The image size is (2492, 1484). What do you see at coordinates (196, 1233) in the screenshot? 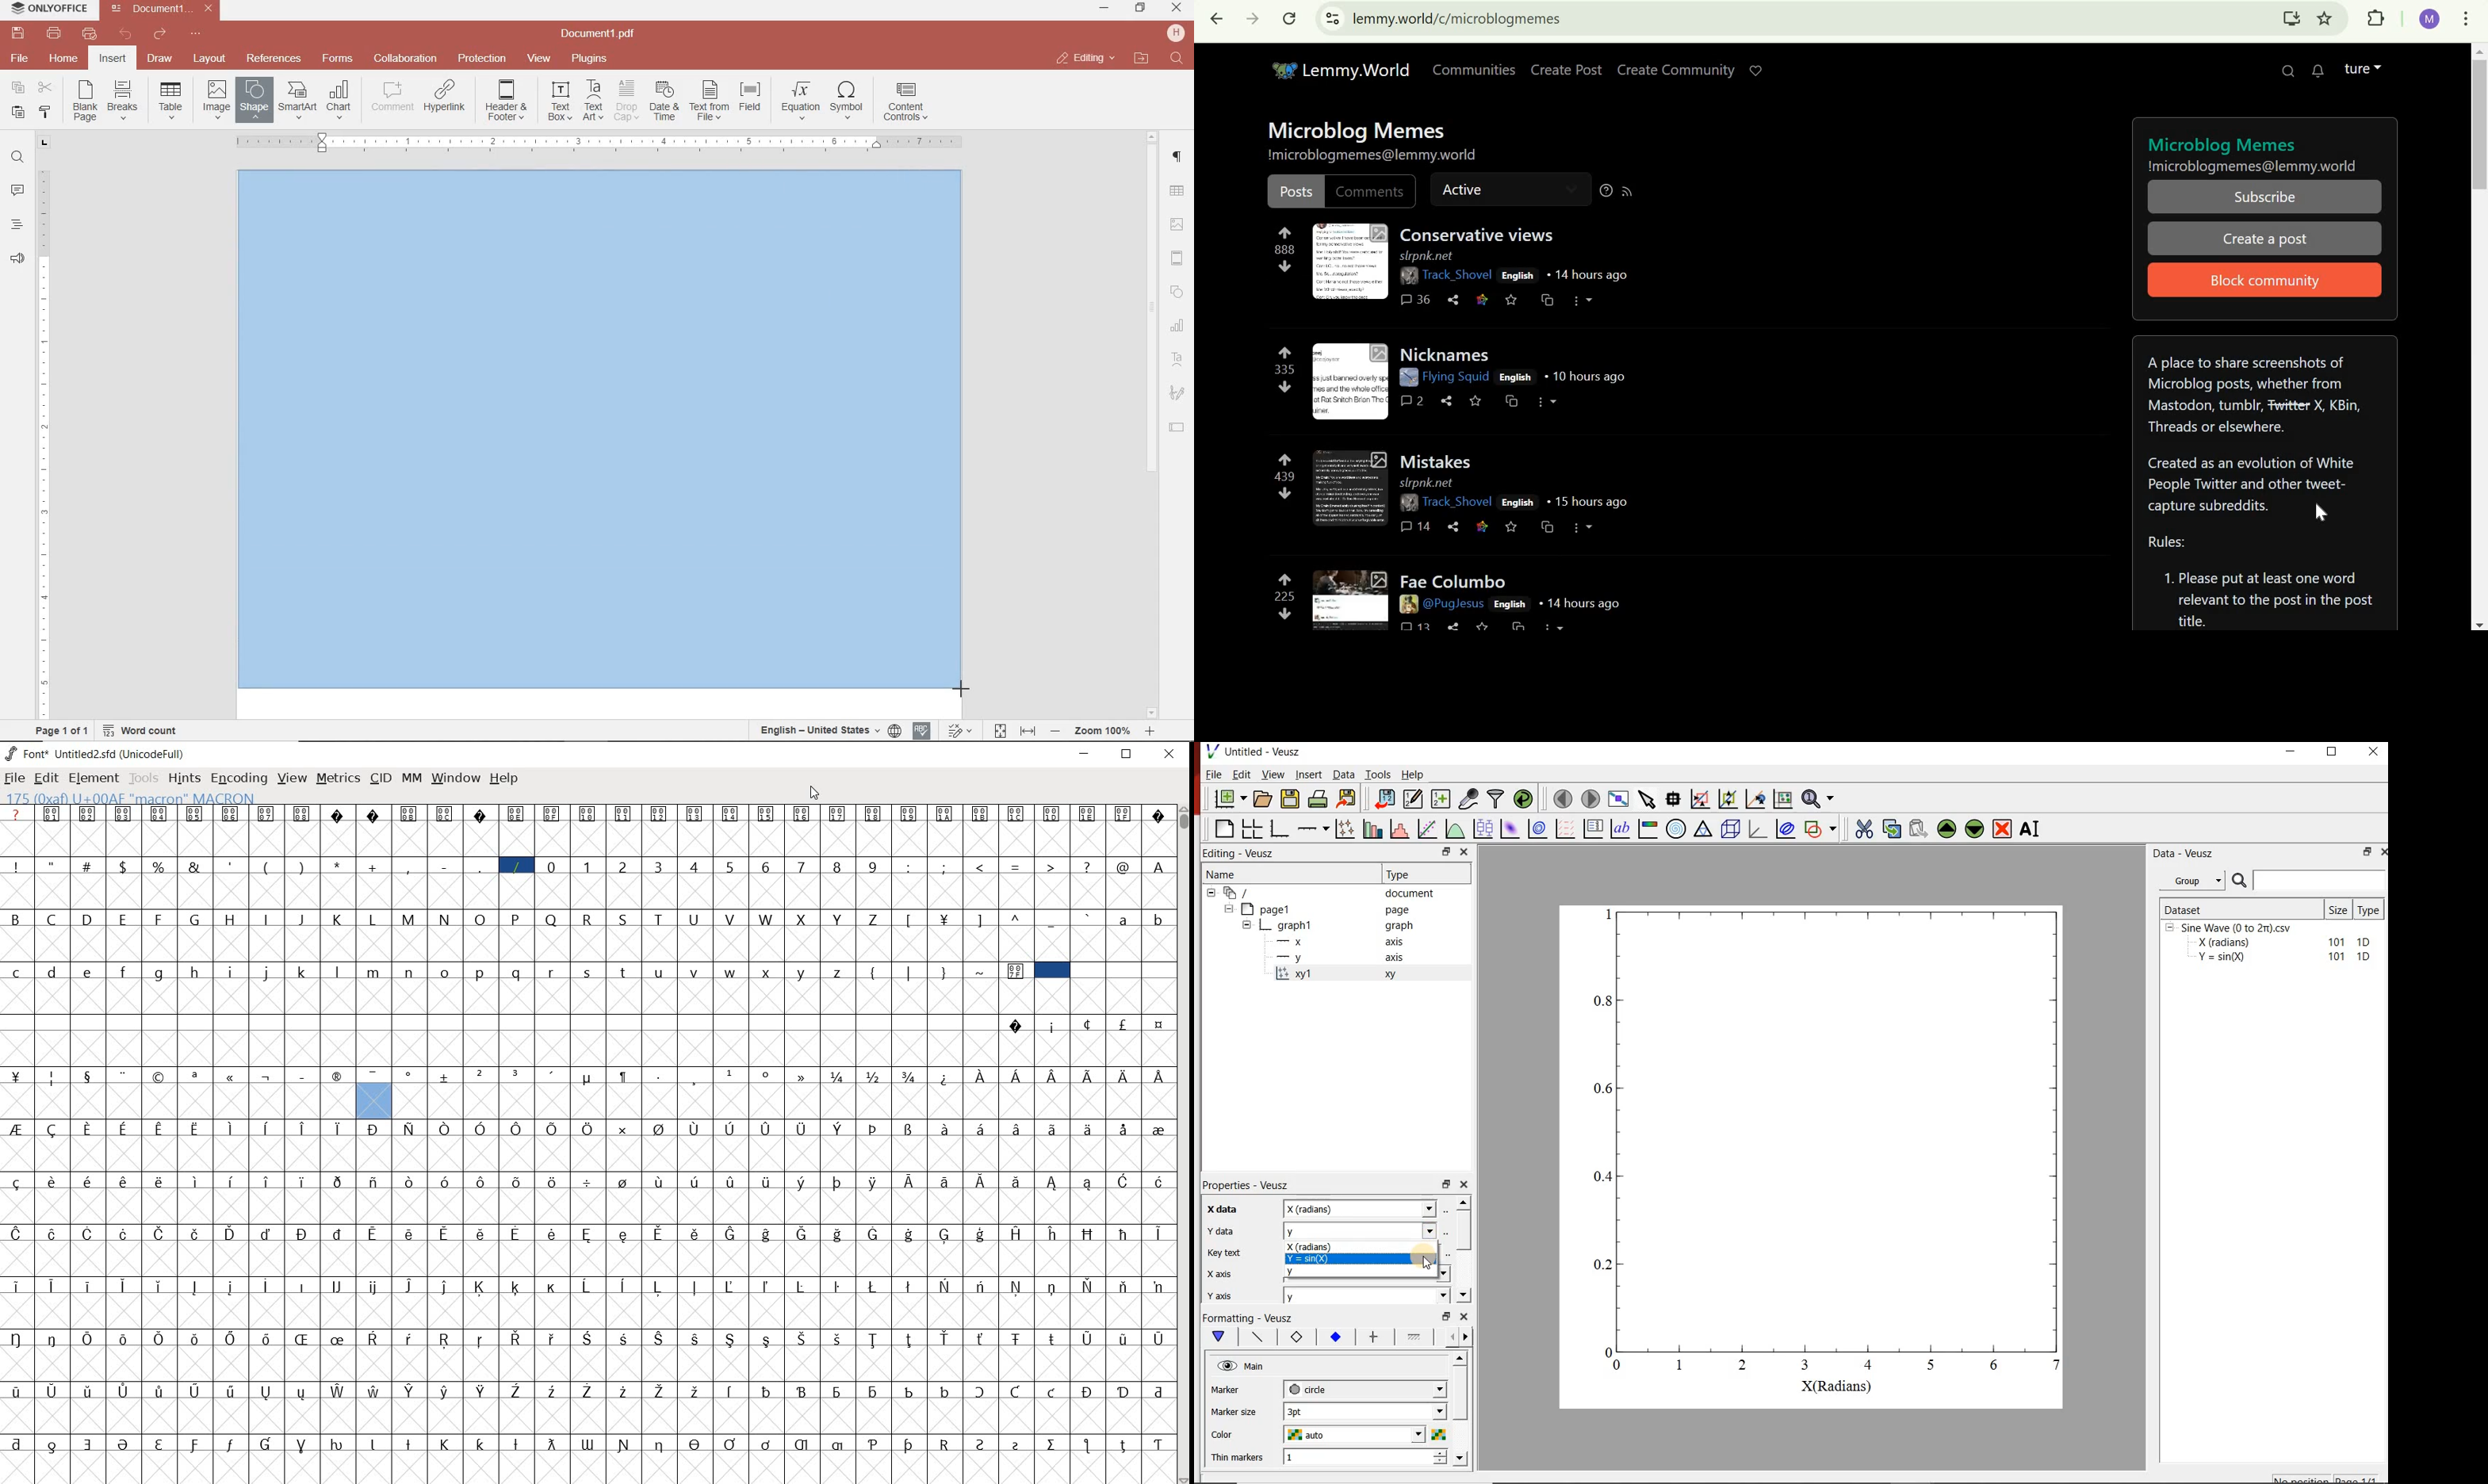
I see `Symbol` at bounding box center [196, 1233].